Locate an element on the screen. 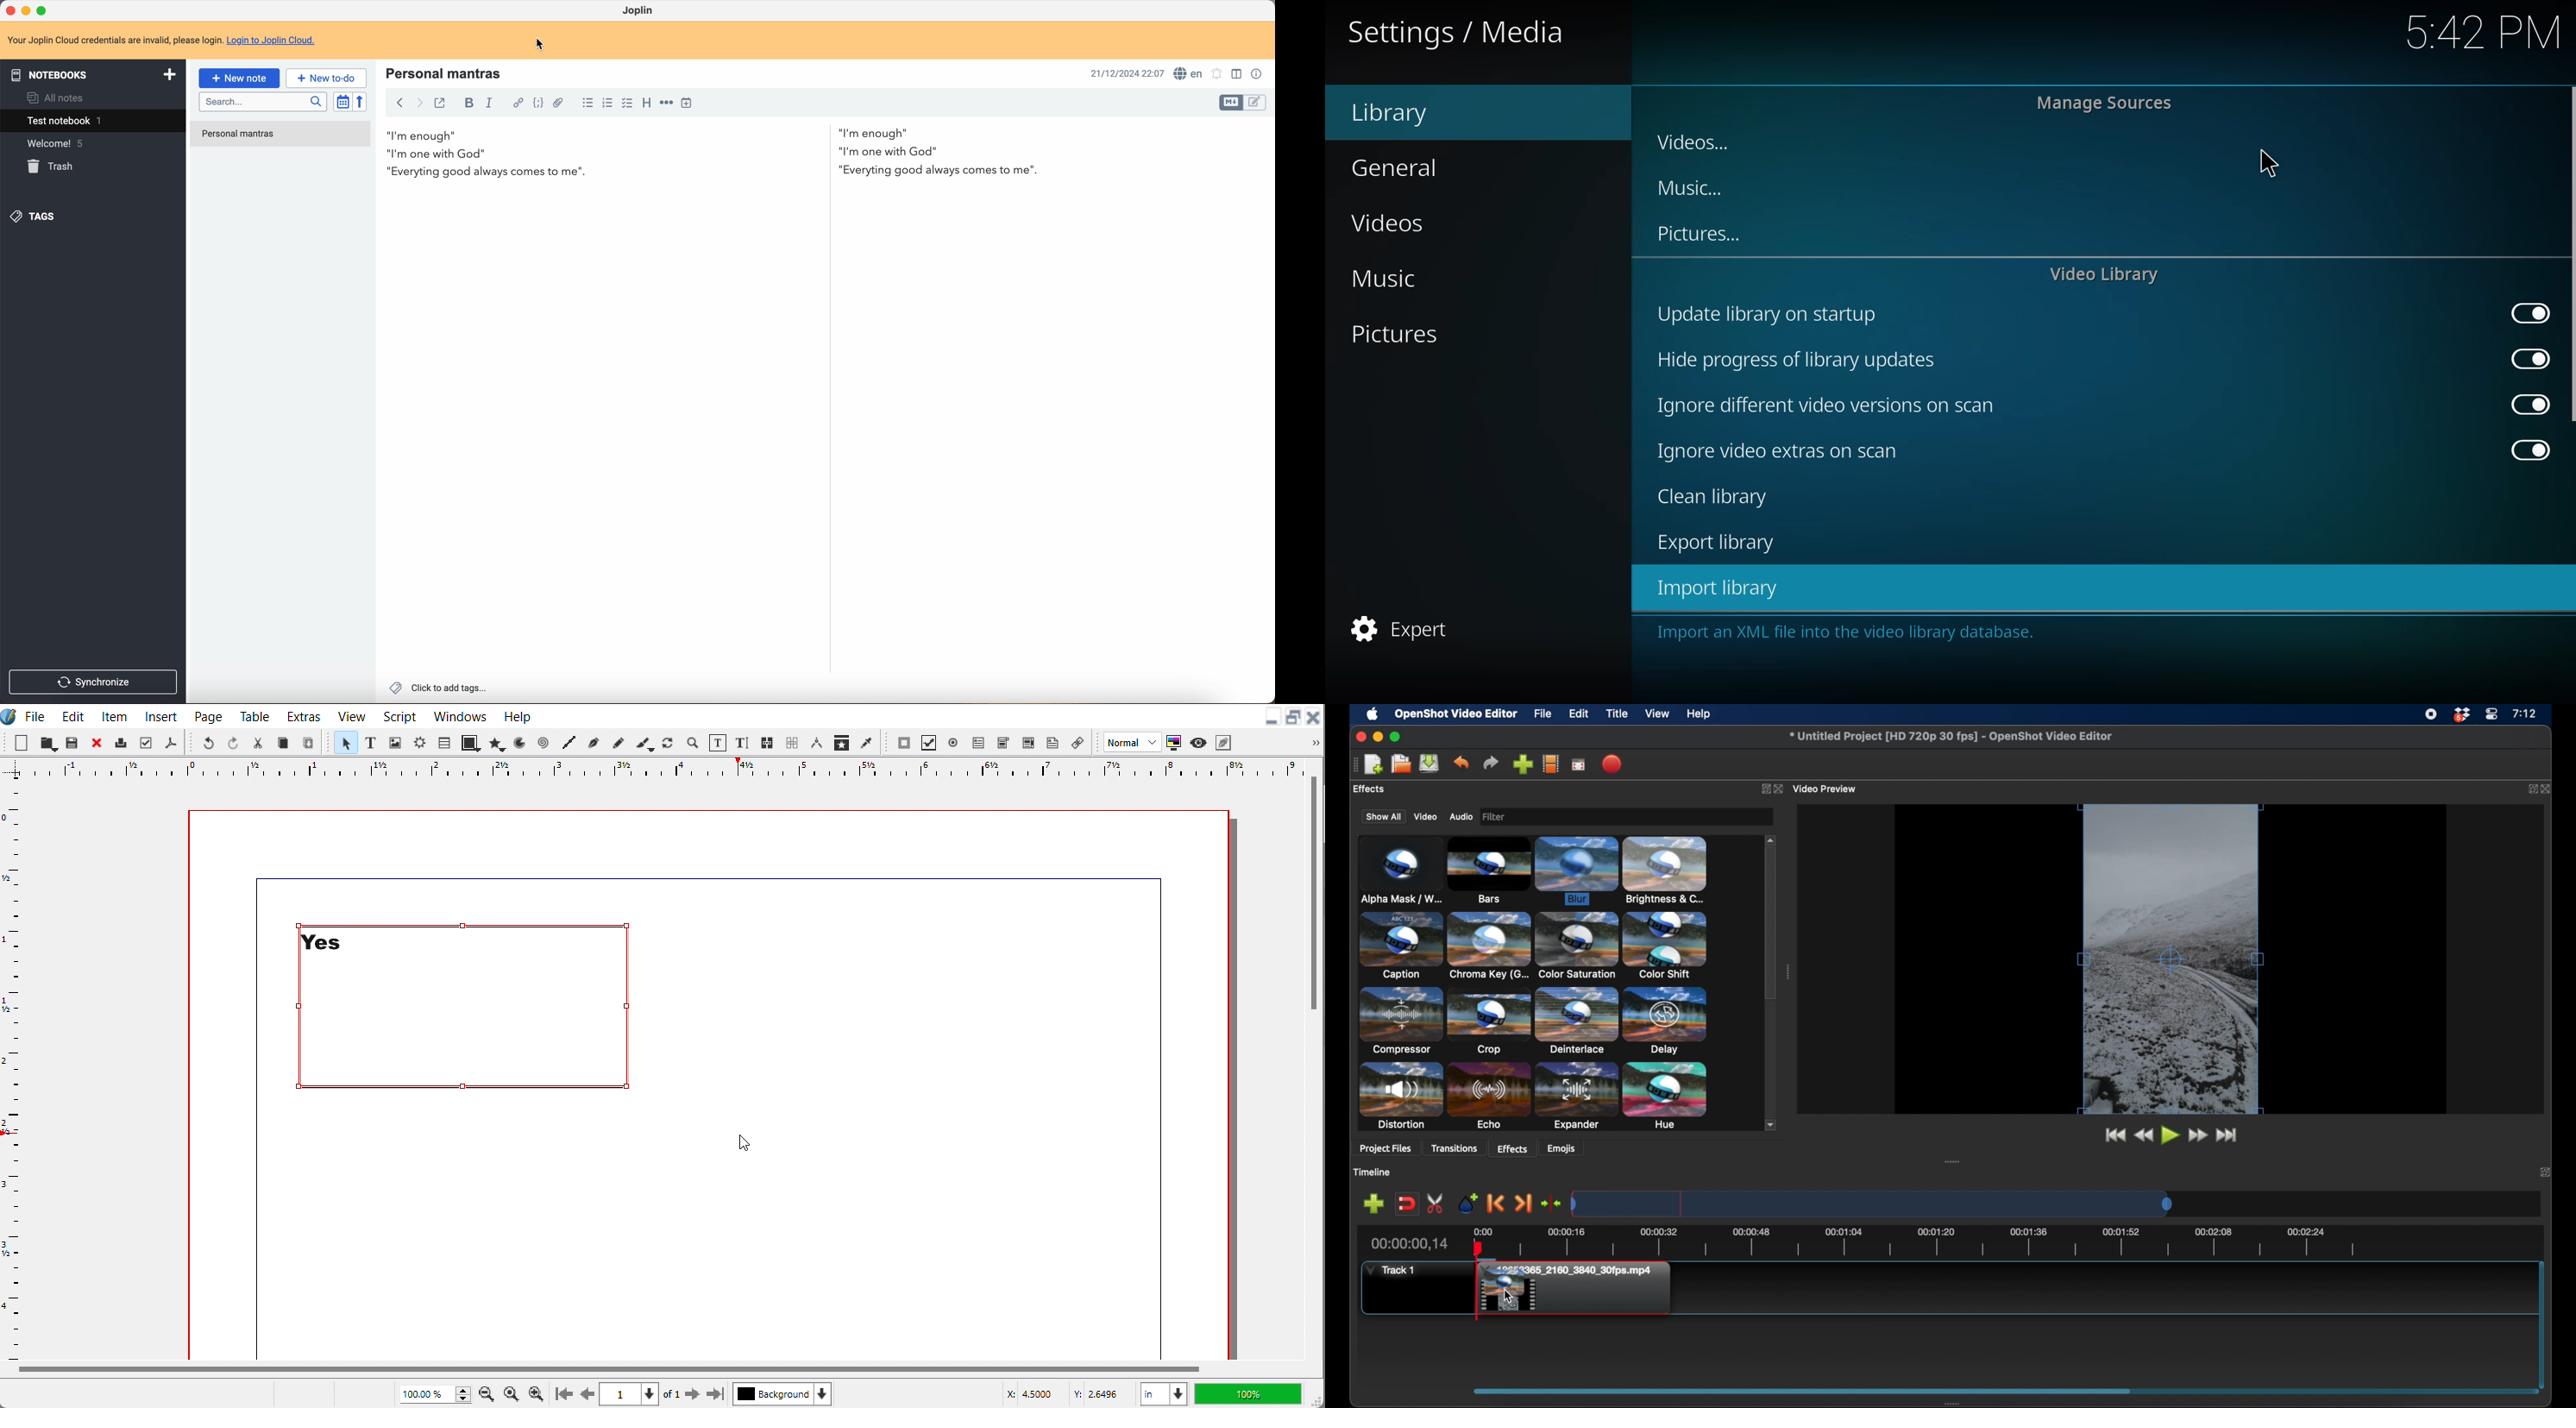  Shape is located at coordinates (471, 742).